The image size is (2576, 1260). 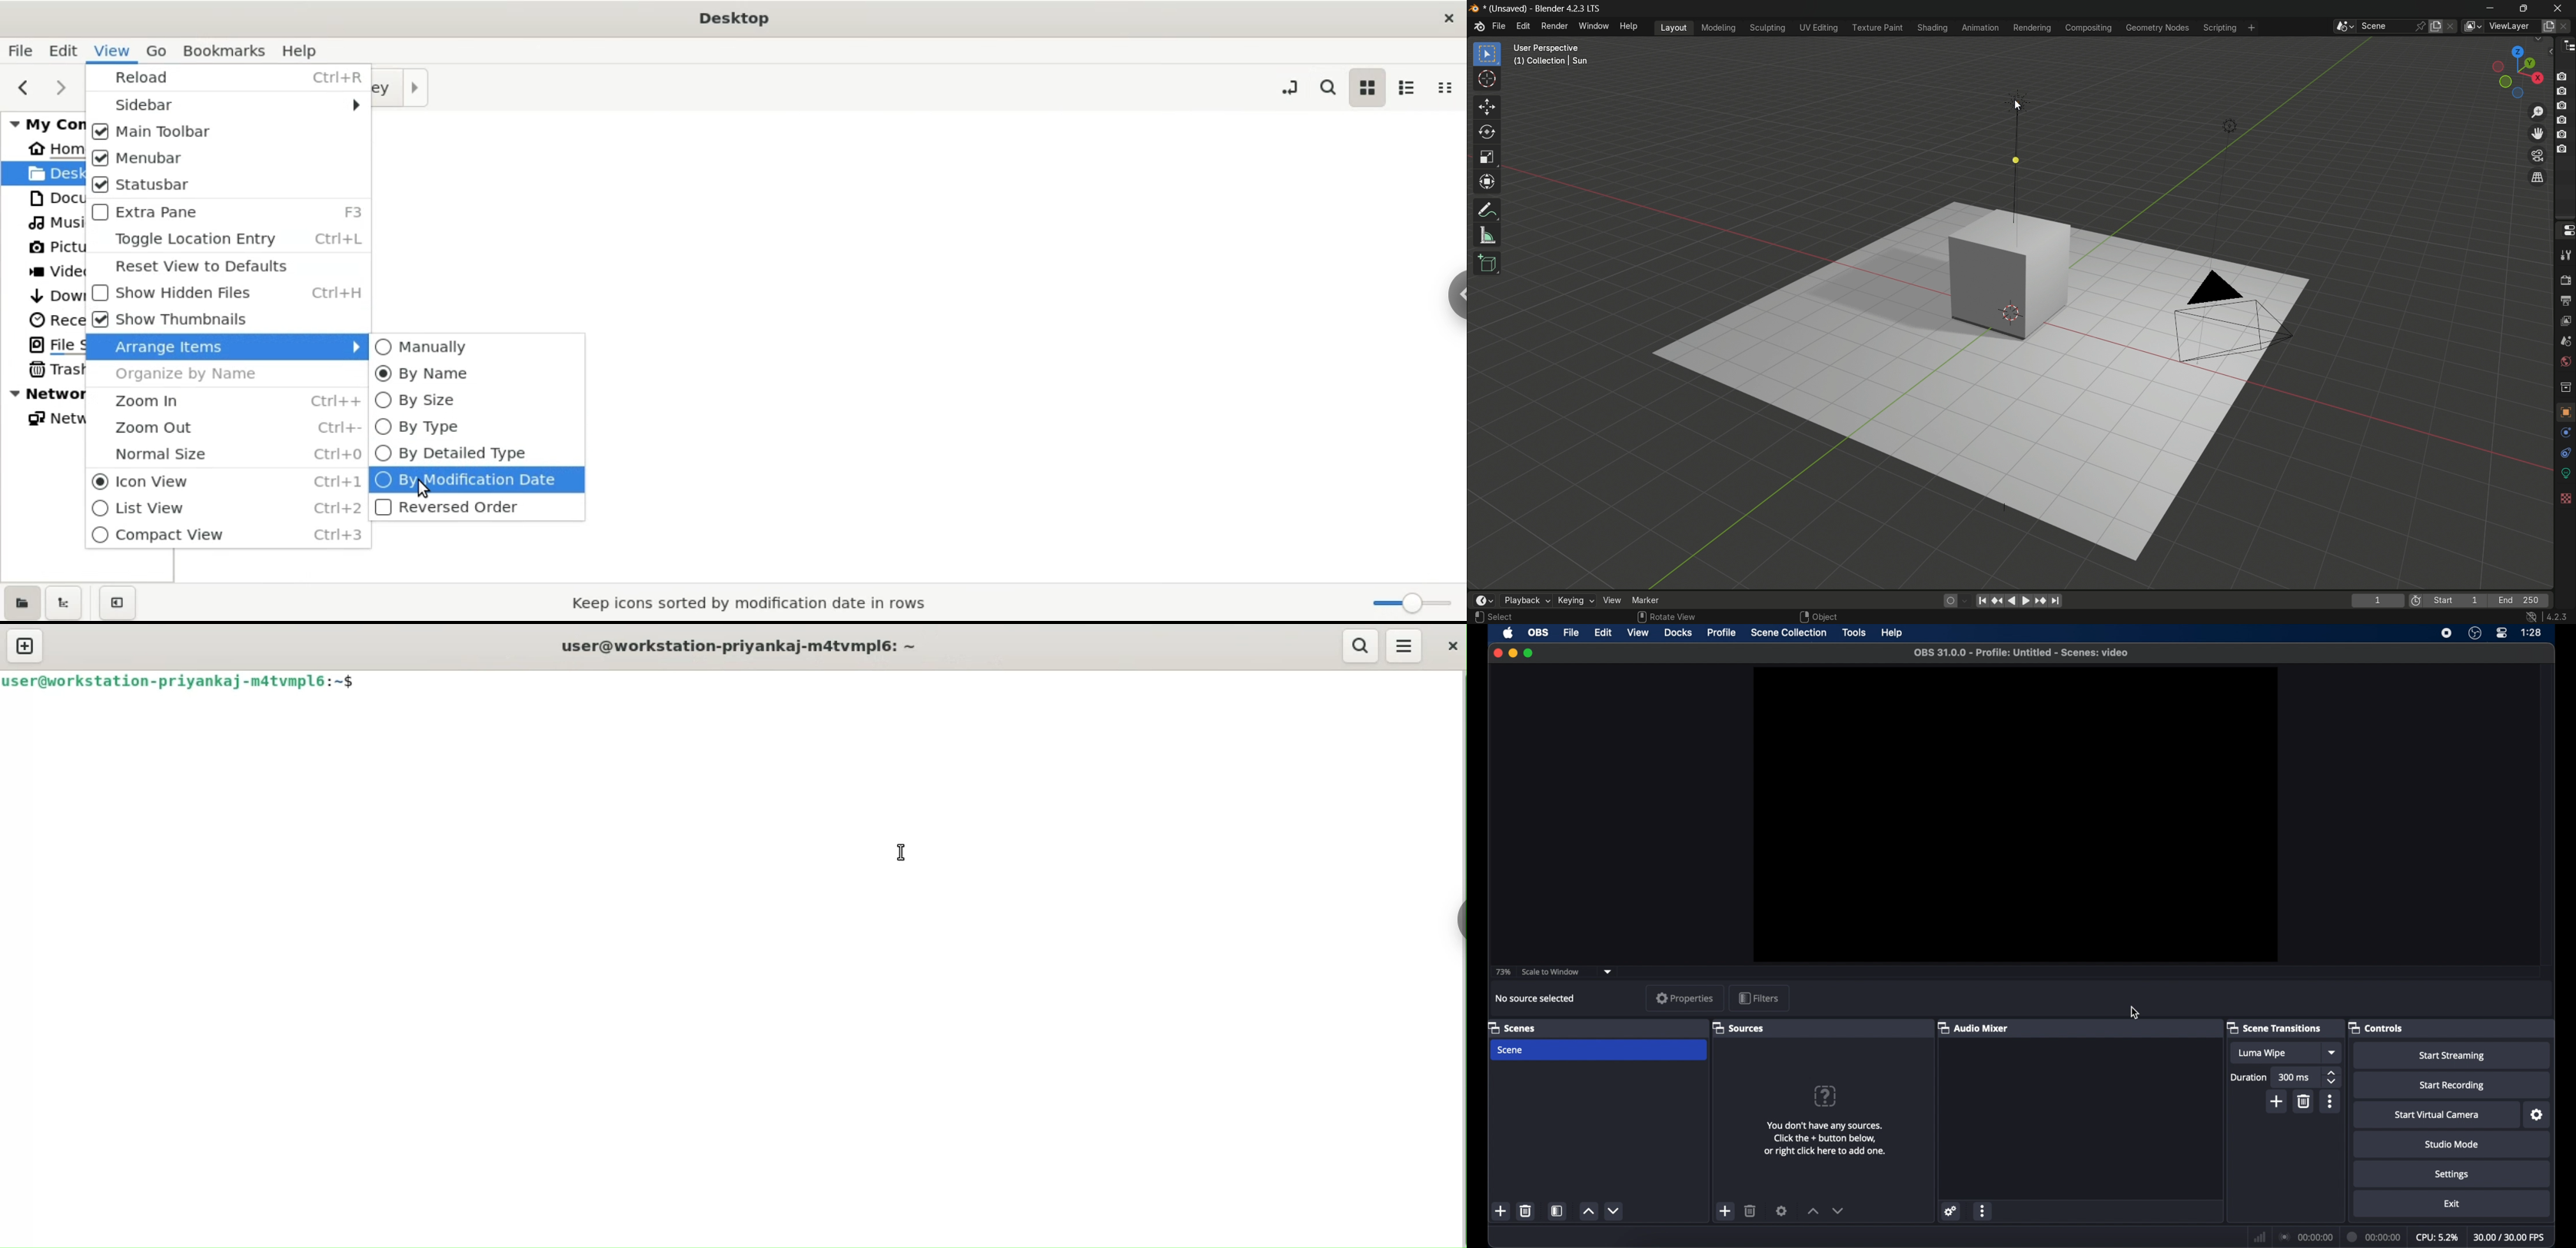 What do you see at coordinates (1488, 54) in the screenshot?
I see `select box` at bounding box center [1488, 54].